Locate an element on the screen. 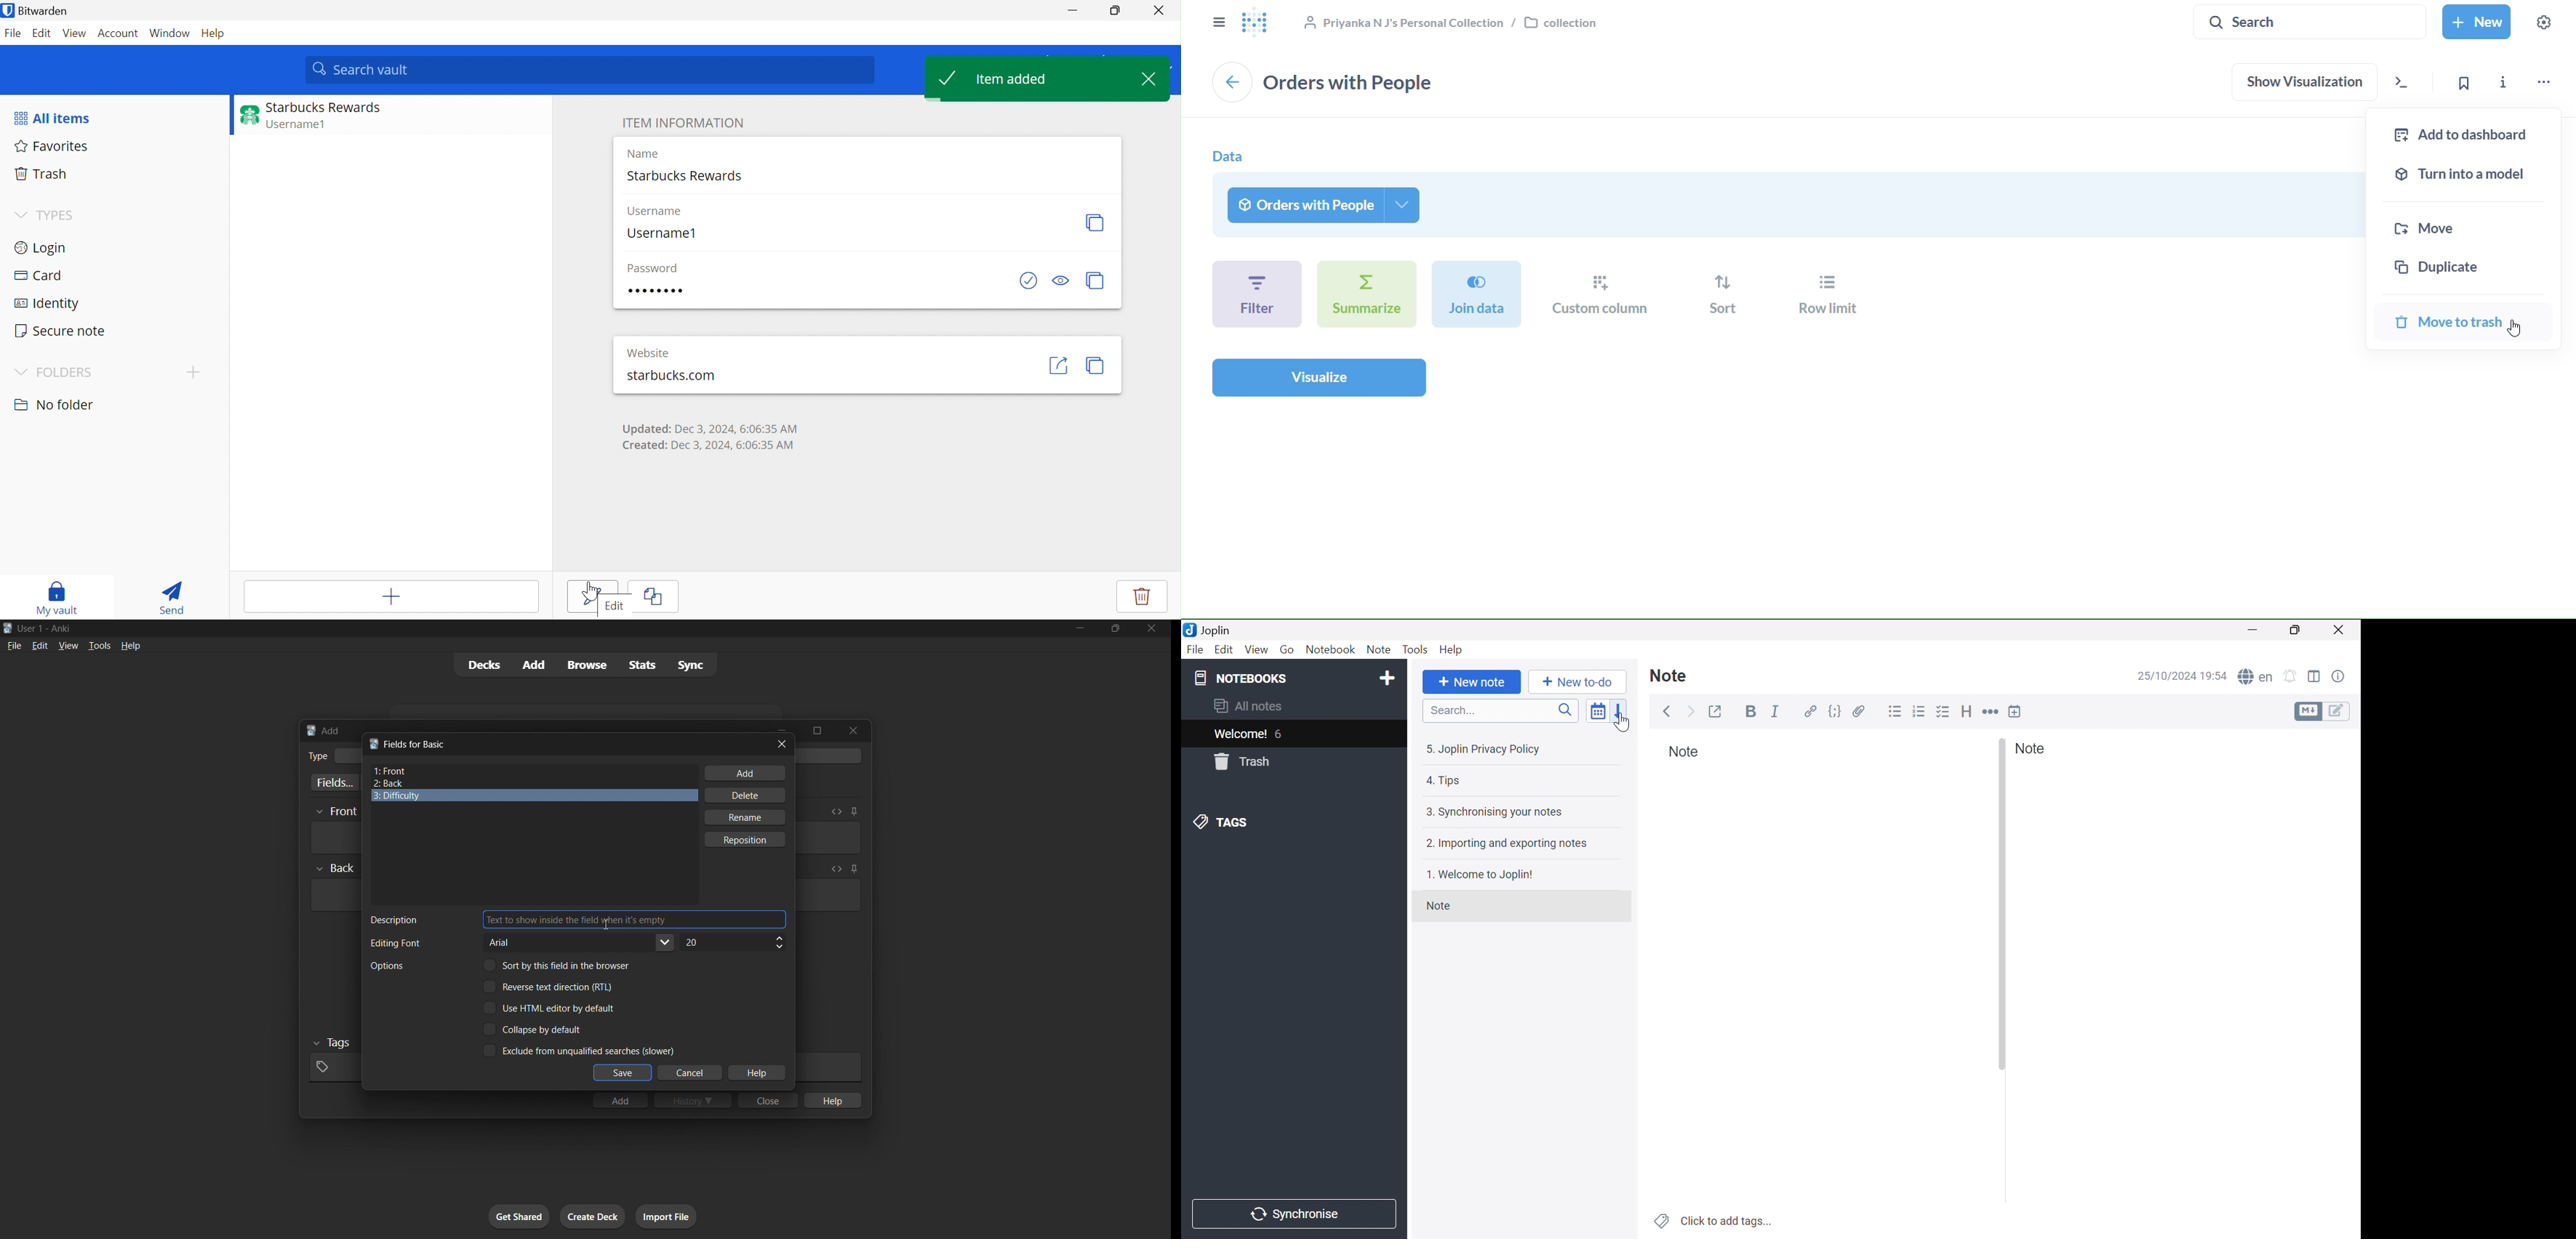 The height and width of the screenshot is (1260, 2576). field font style is located at coordinates (580, 943).